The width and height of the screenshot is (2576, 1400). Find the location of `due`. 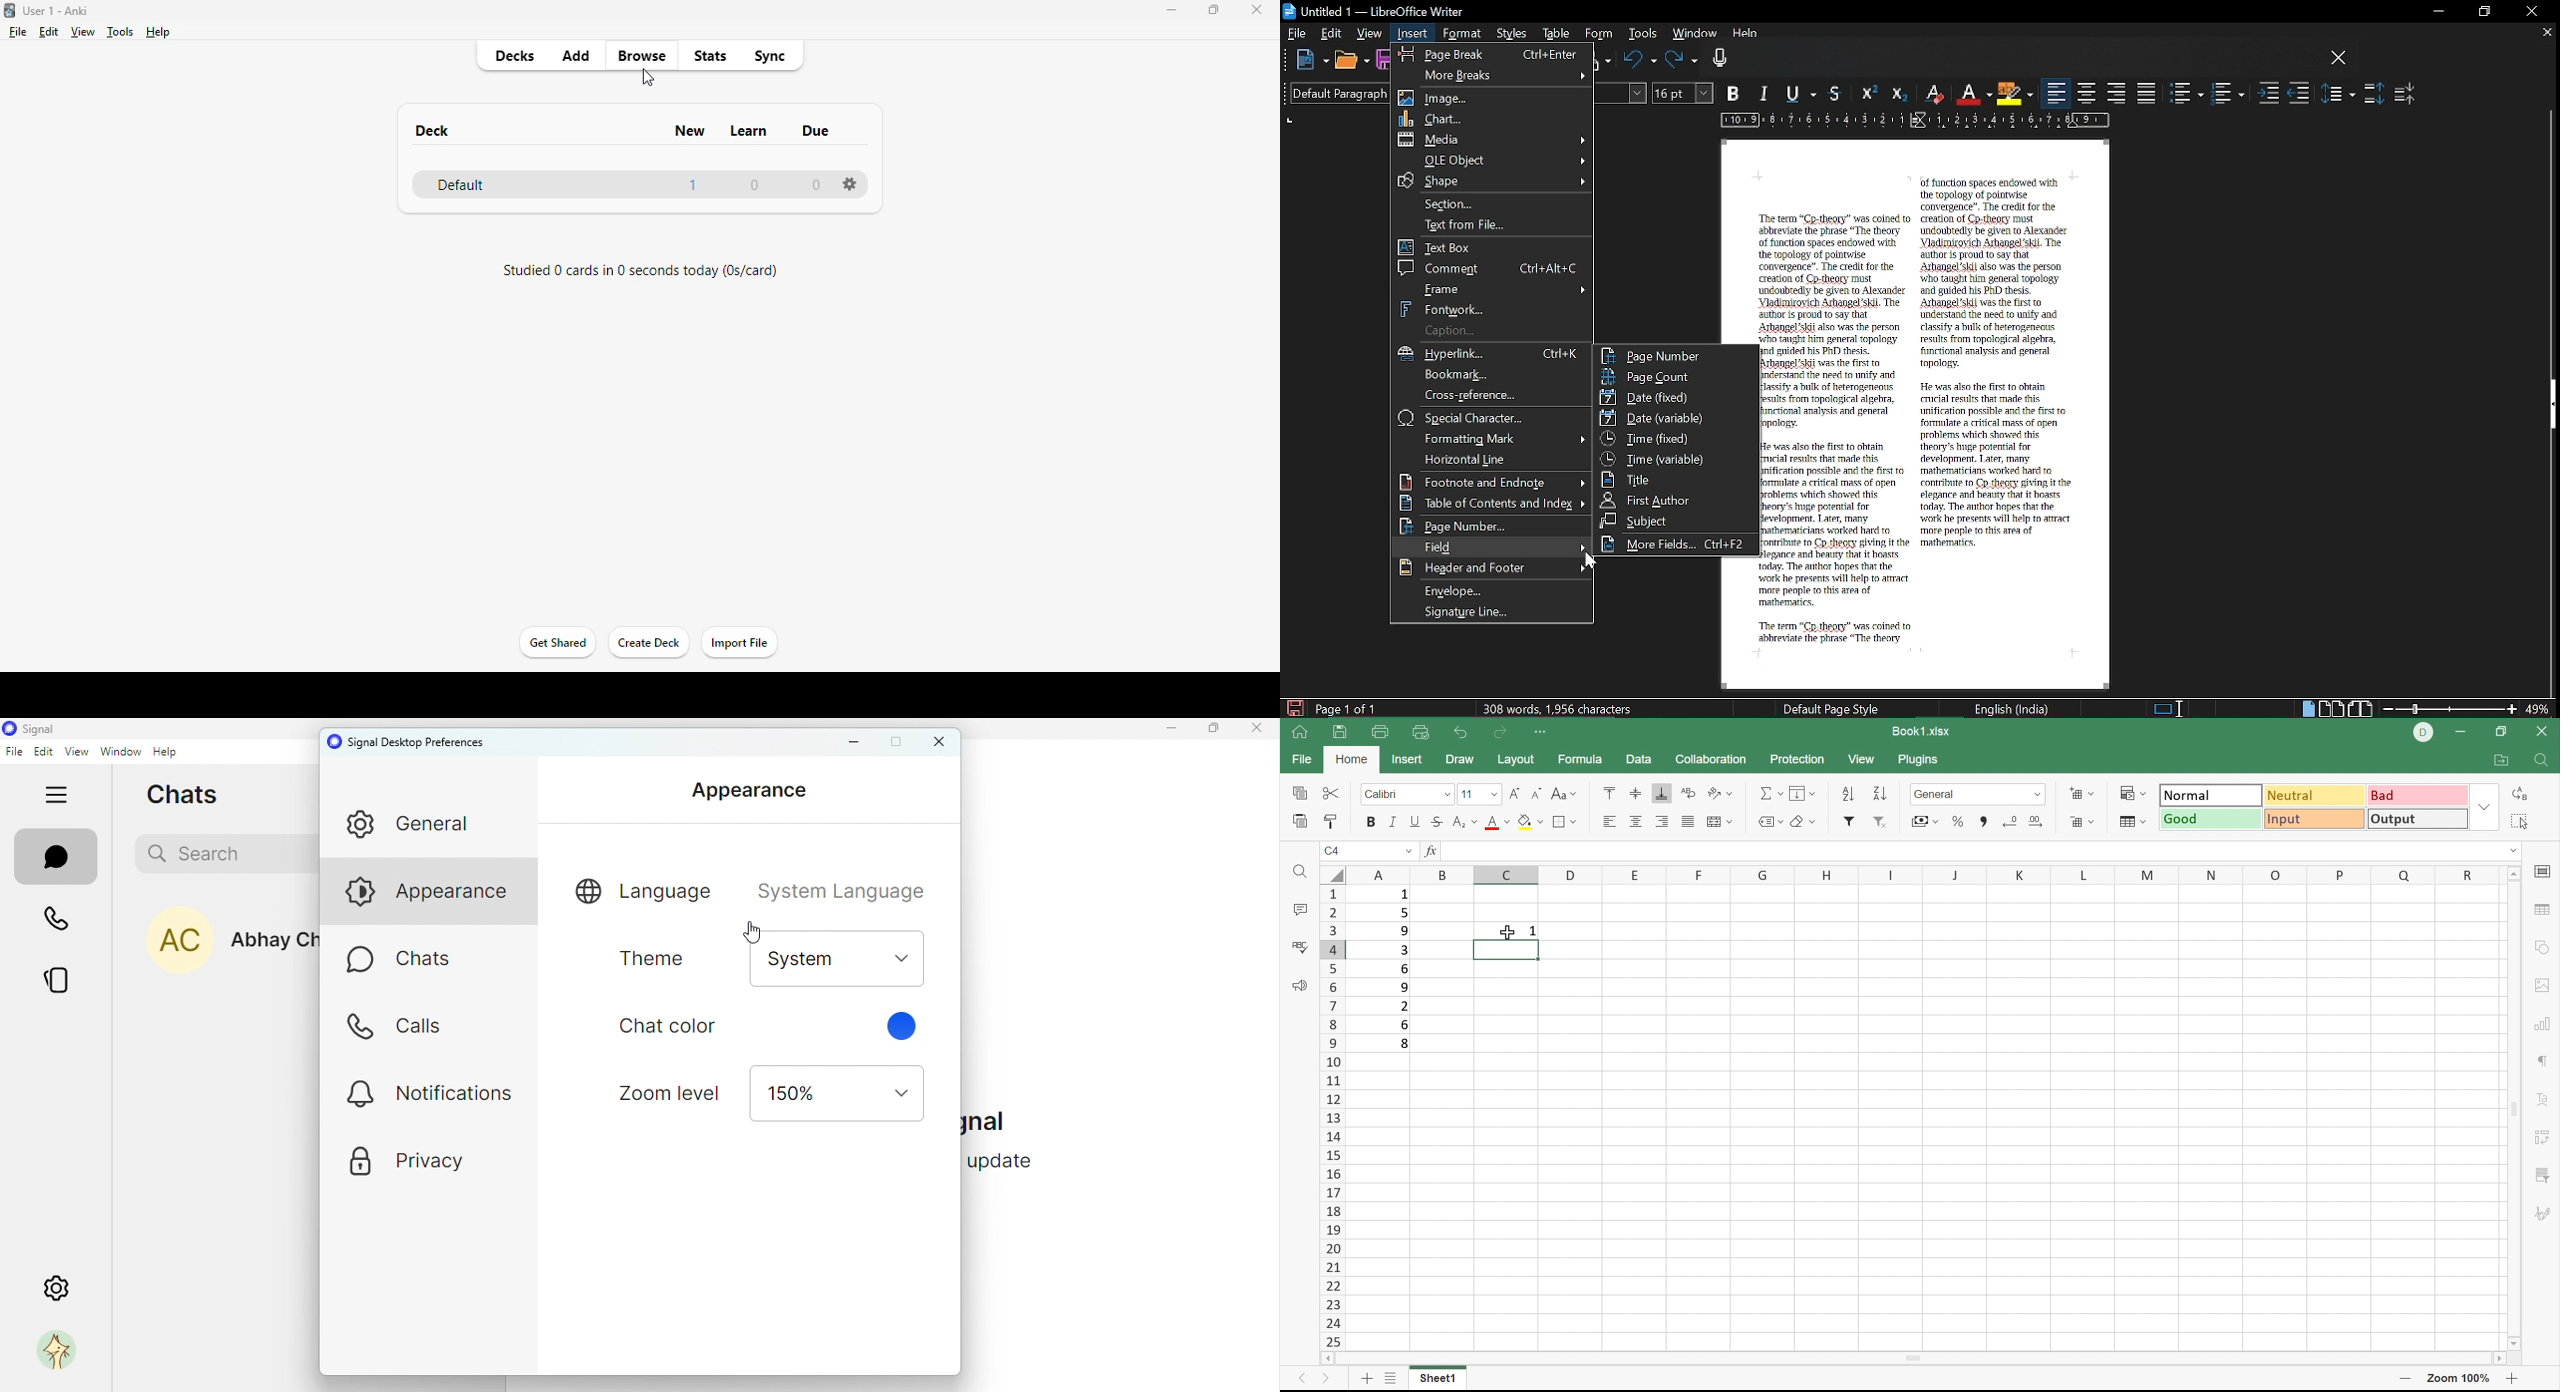

due is located at coordinates (817, 130).